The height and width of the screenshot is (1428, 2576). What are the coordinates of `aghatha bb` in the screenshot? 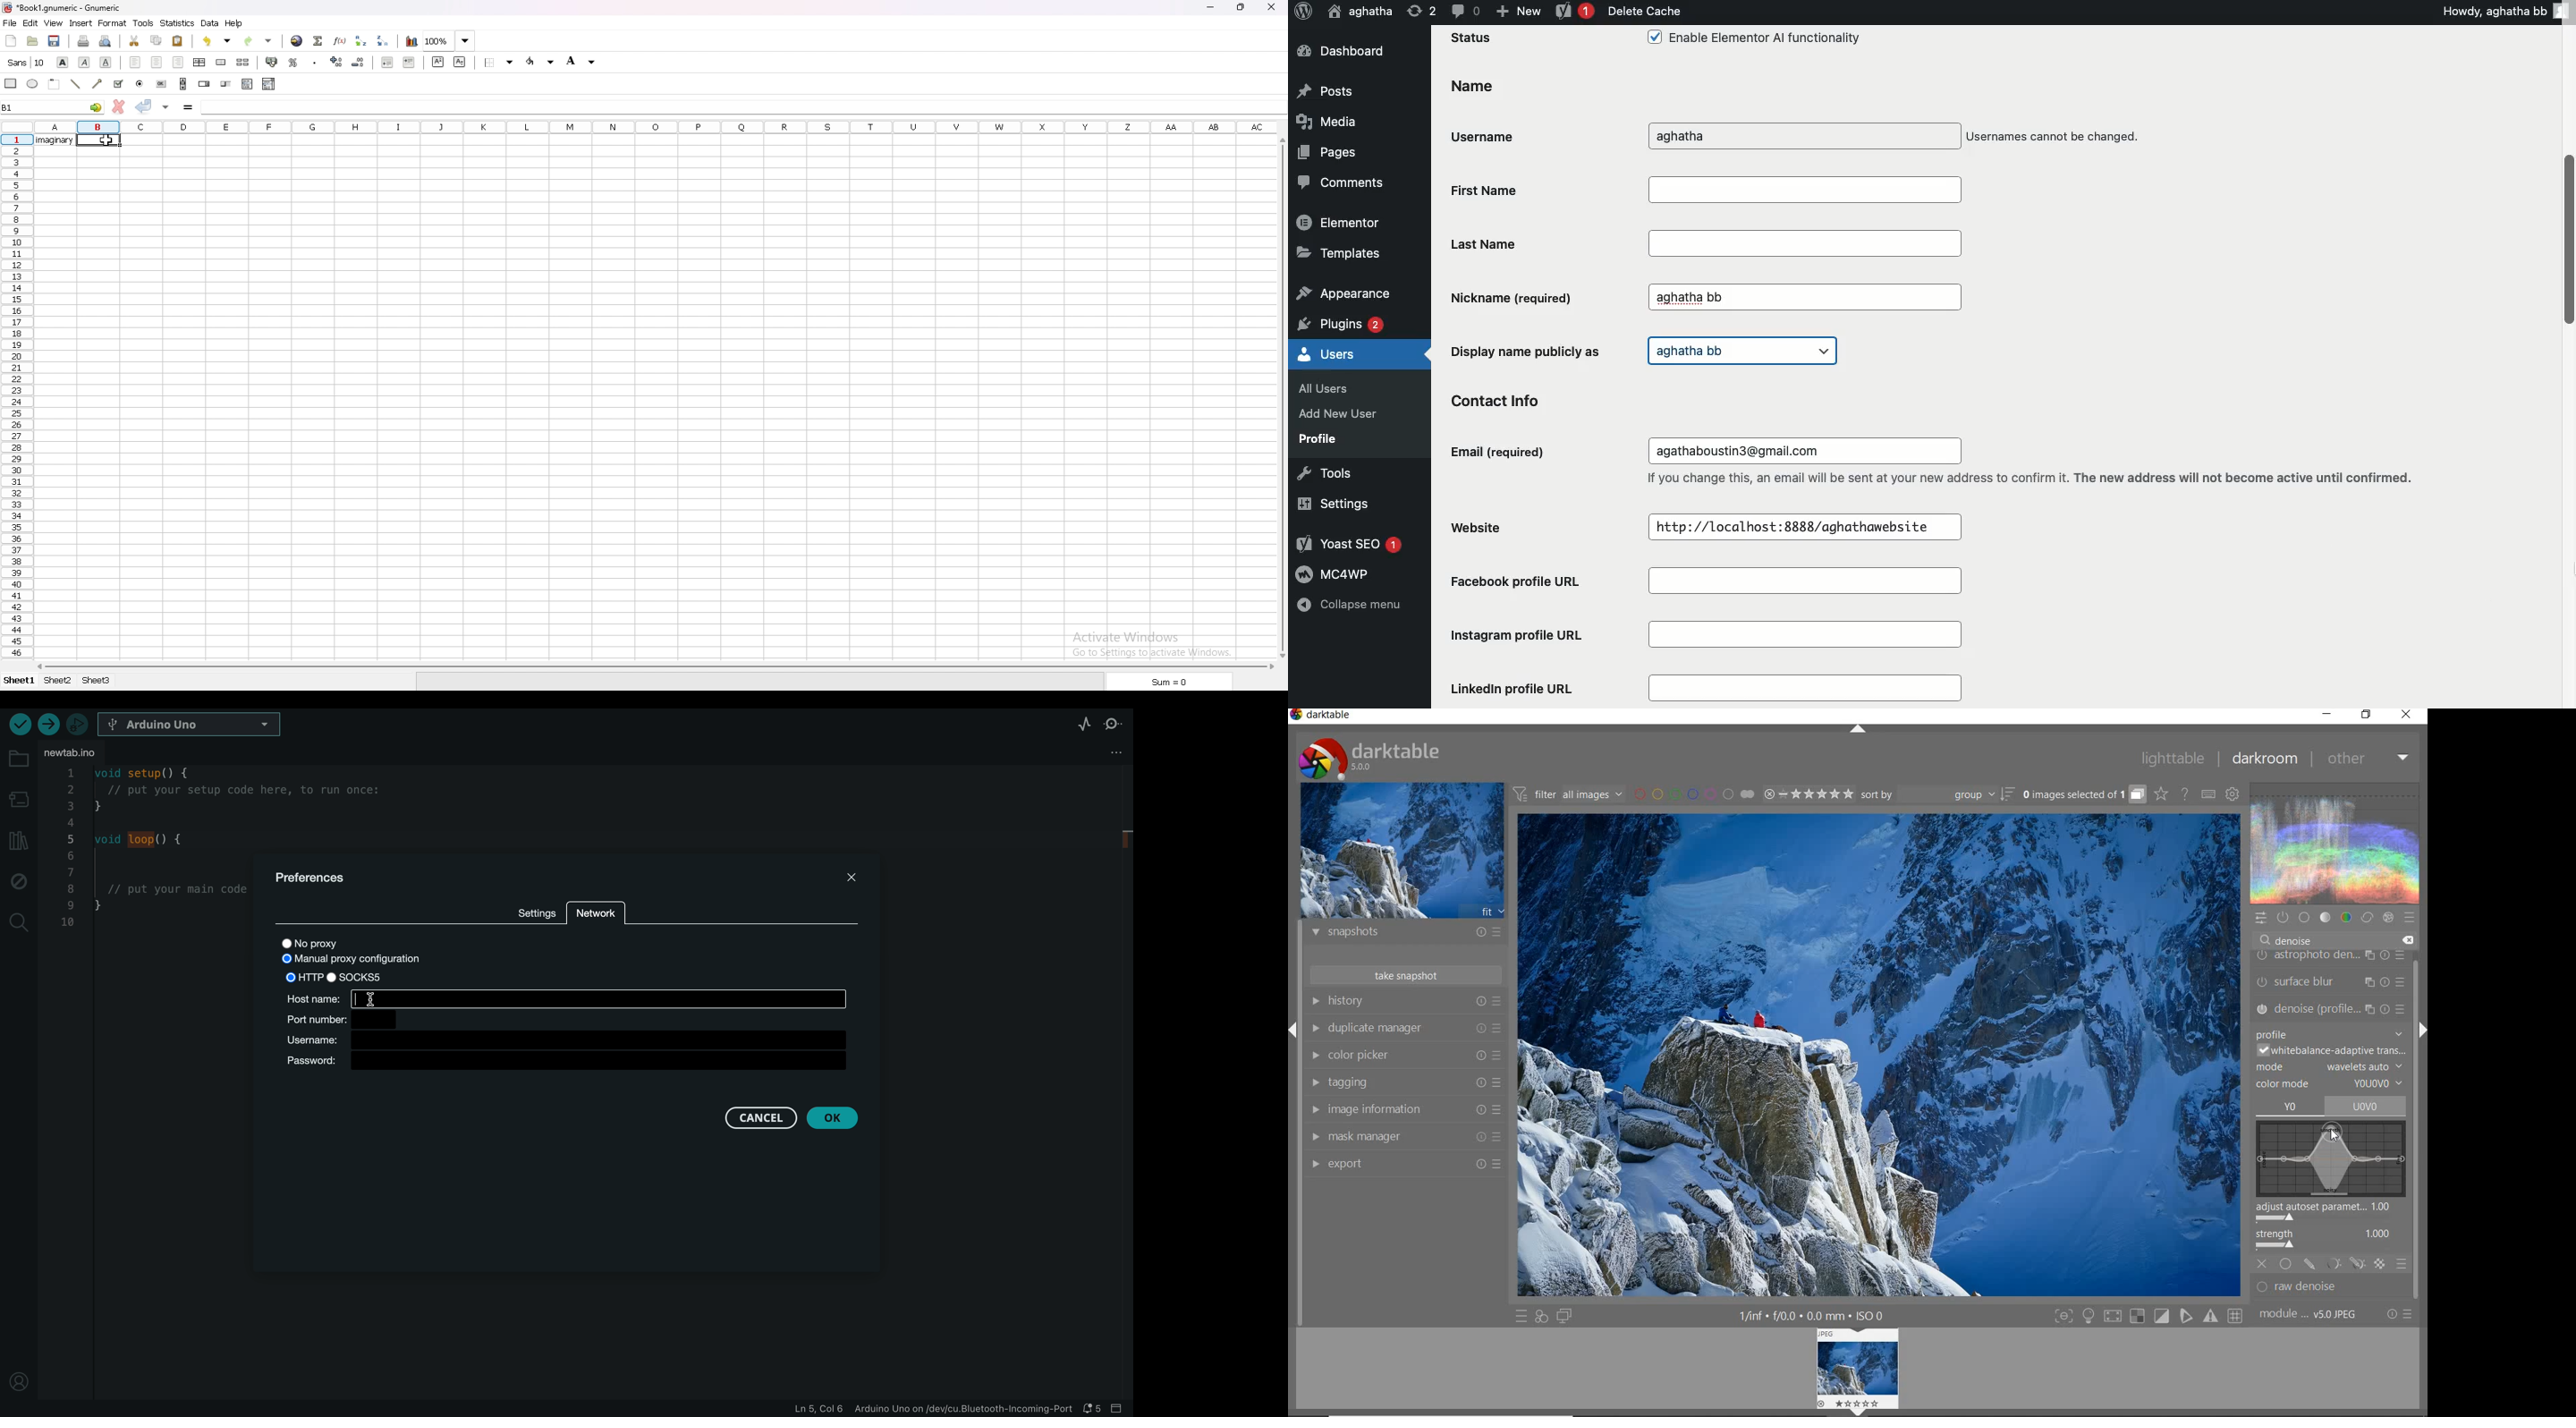 It's located at (1746, 351).